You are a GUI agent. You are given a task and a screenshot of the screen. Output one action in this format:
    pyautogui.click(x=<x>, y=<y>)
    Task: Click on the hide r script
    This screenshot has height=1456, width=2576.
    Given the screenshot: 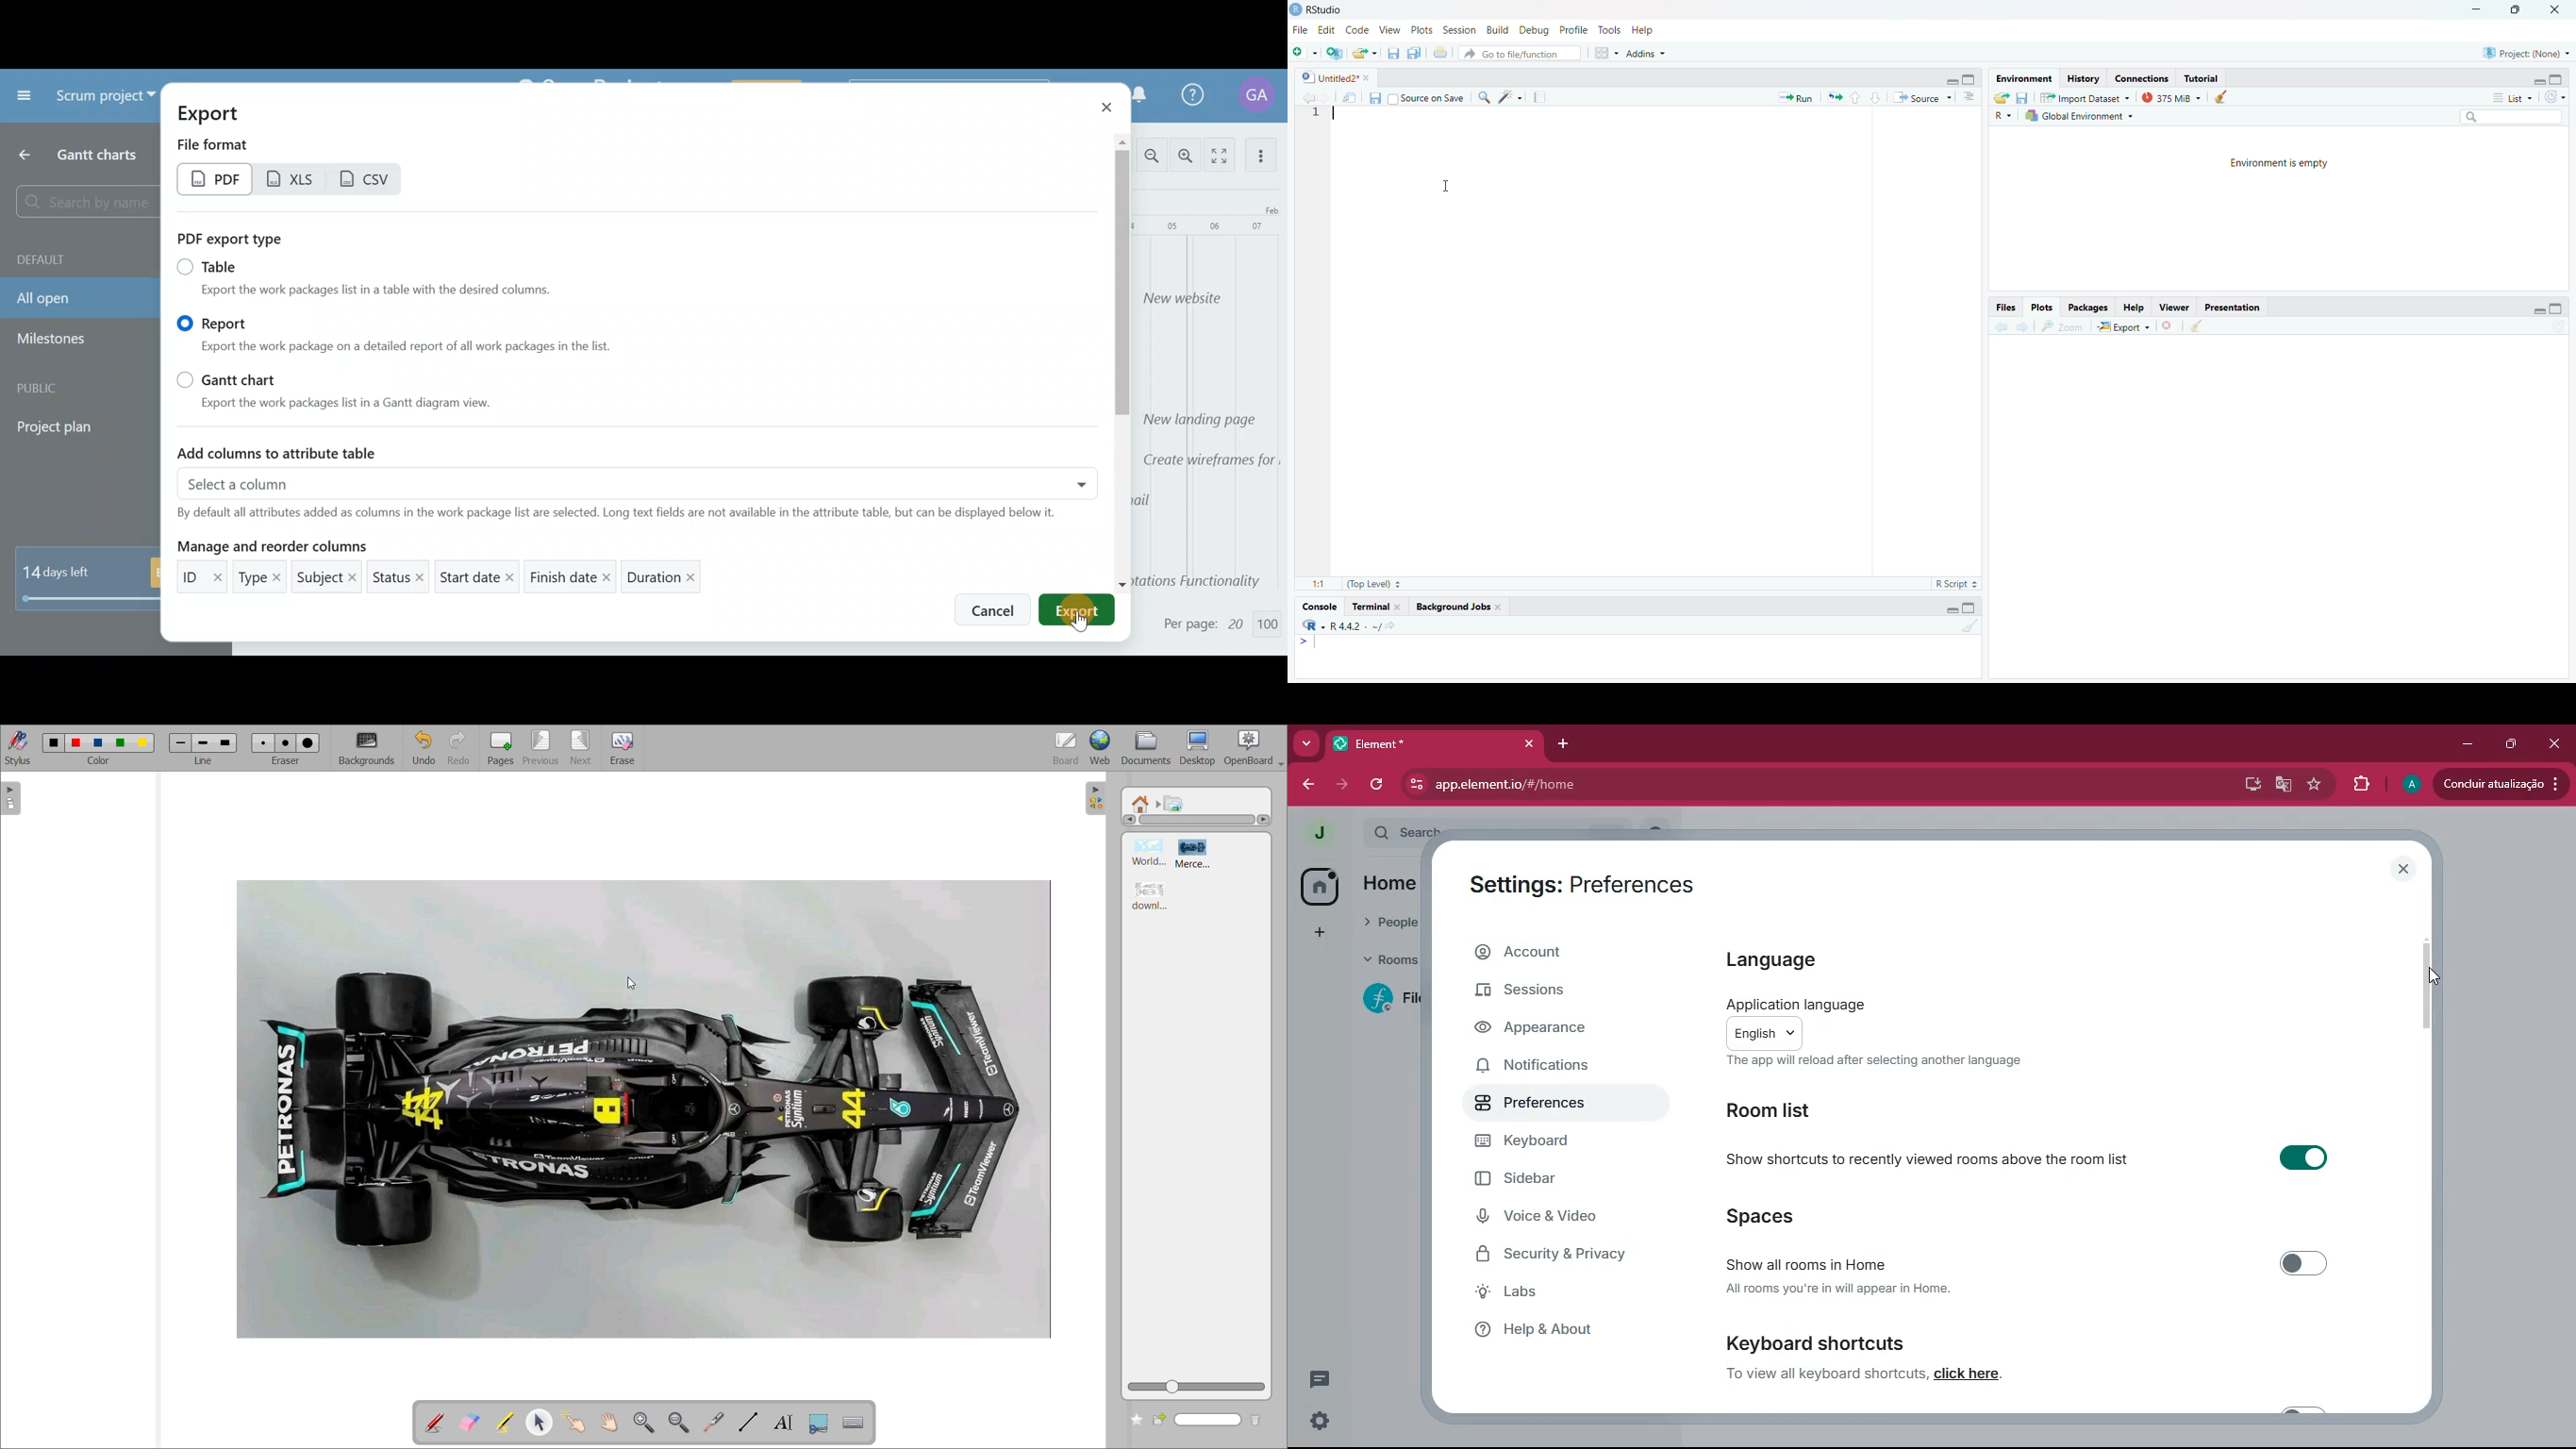 What is the action you would take?
    pyautogui.click(x=2534, y=81)
    